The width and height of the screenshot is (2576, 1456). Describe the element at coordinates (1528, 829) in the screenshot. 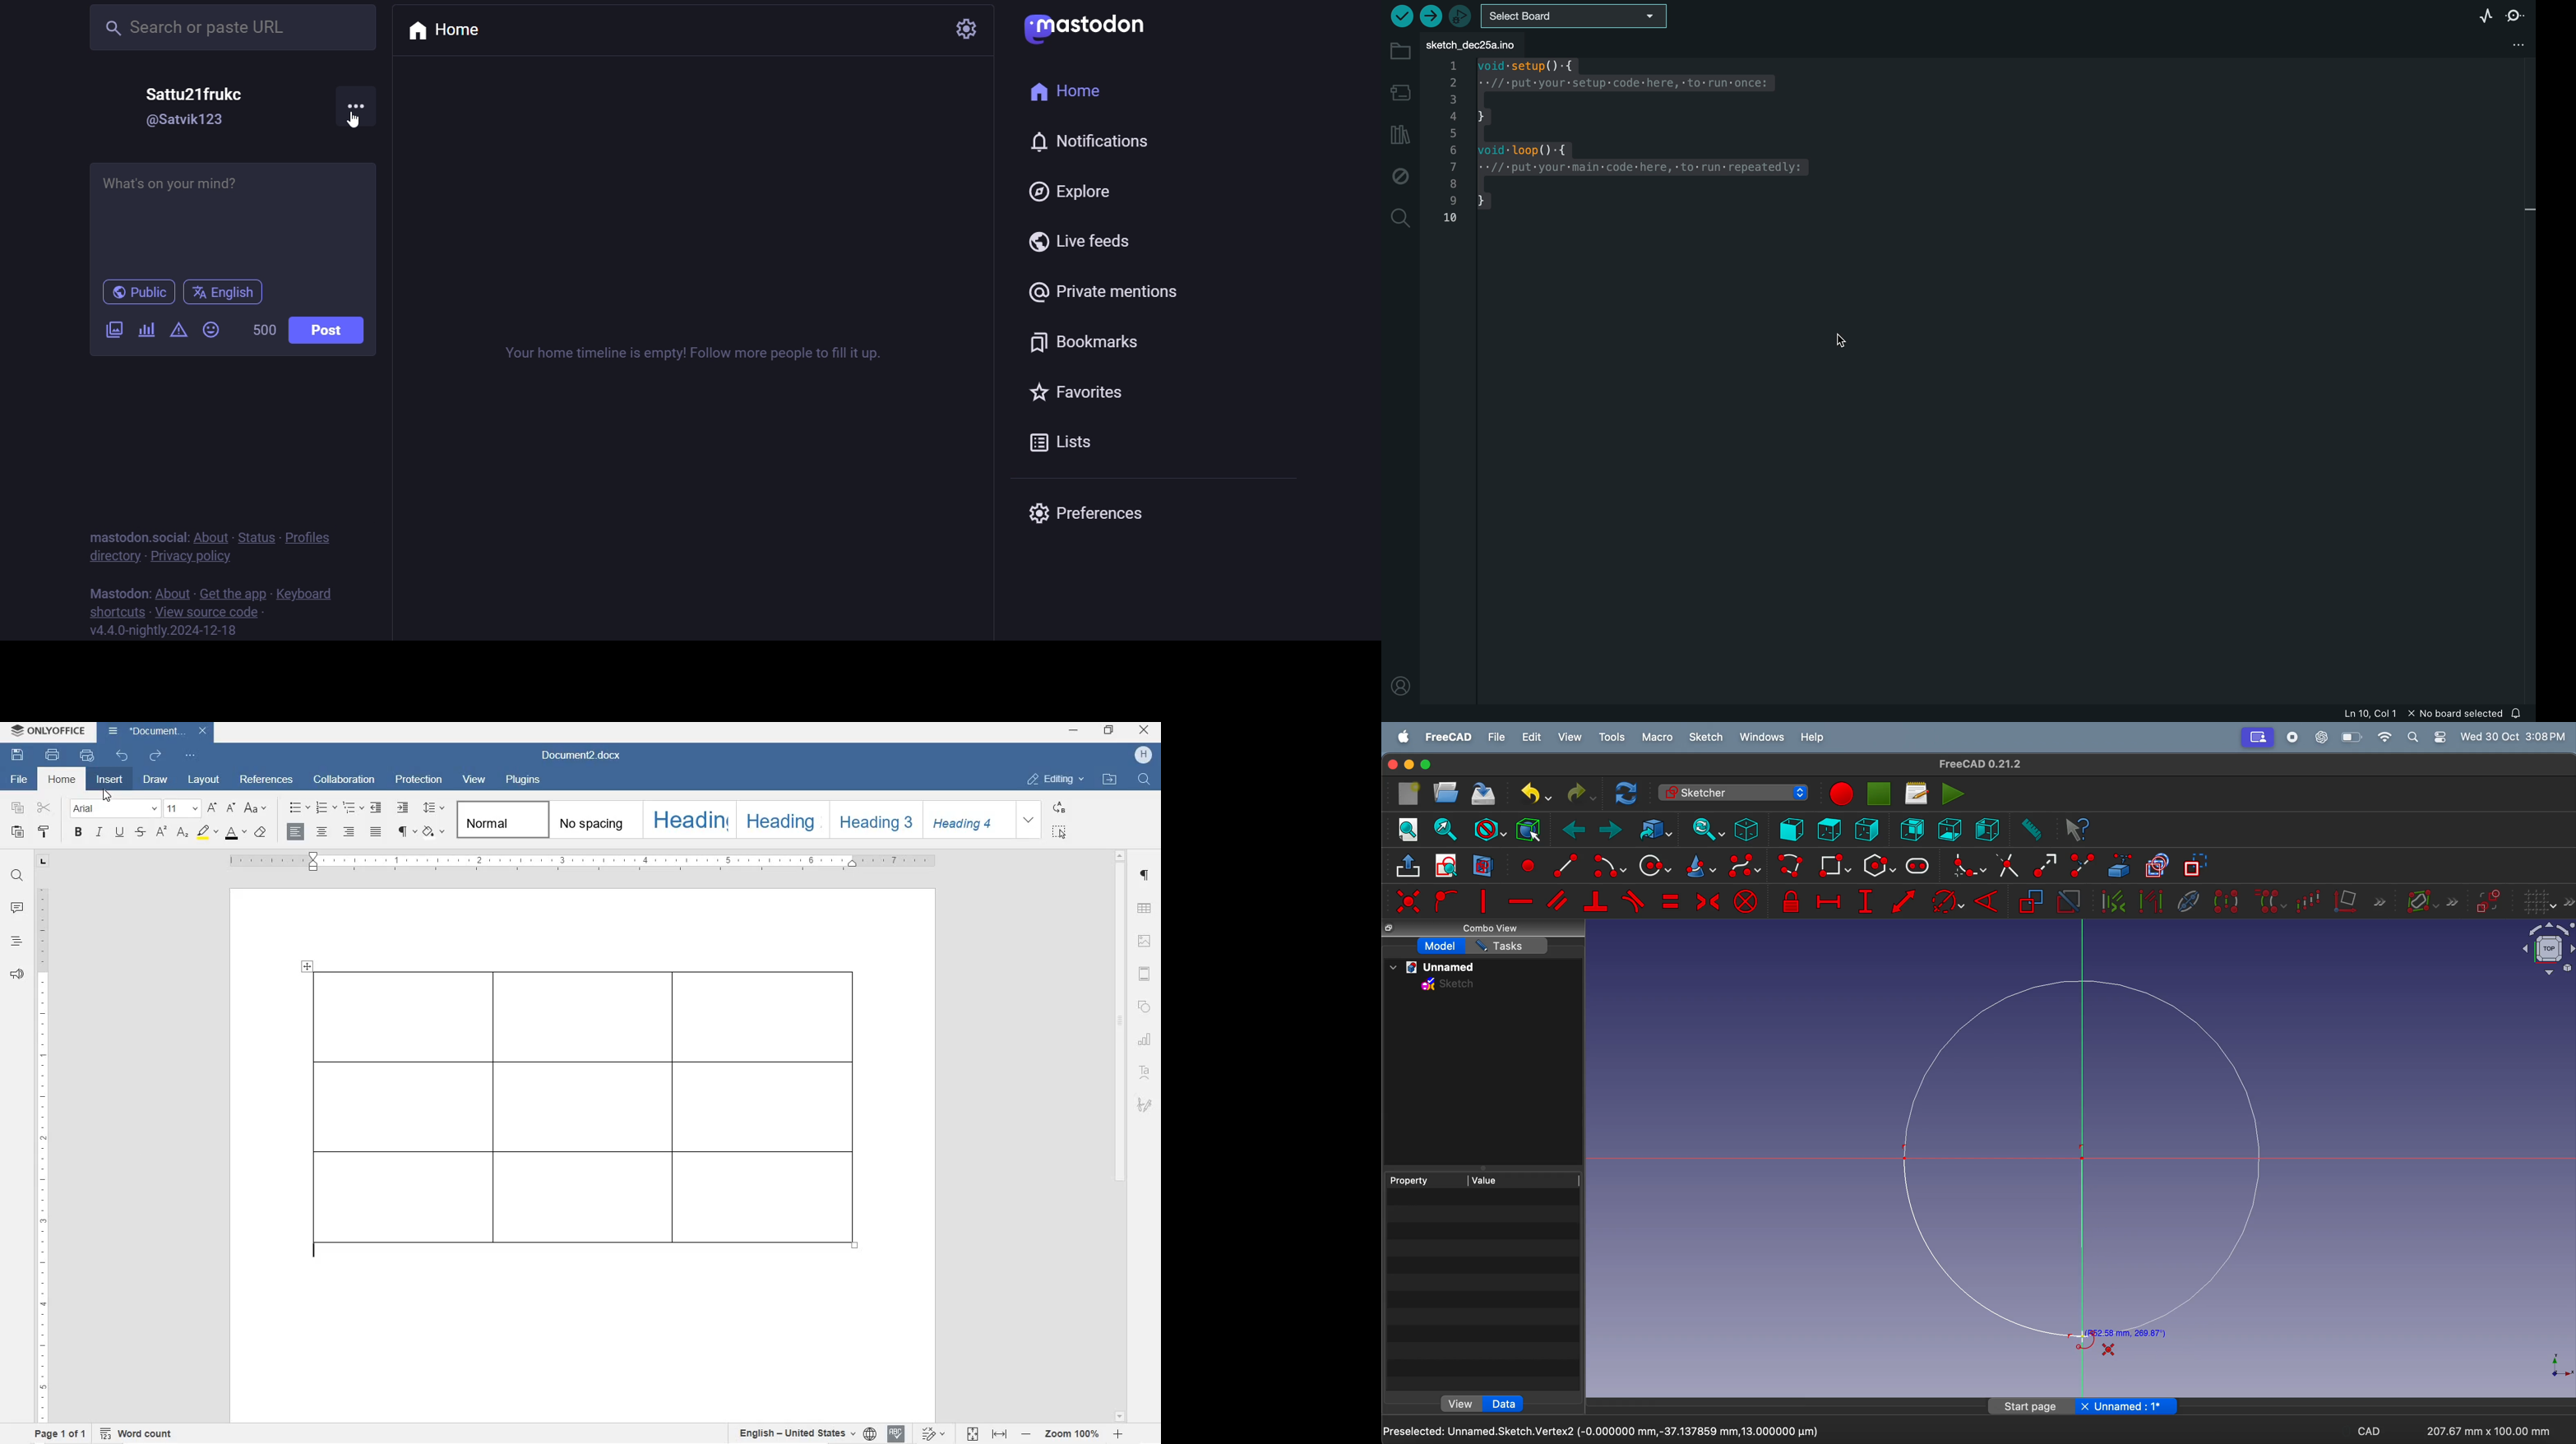

I see `bounding box` at that location.